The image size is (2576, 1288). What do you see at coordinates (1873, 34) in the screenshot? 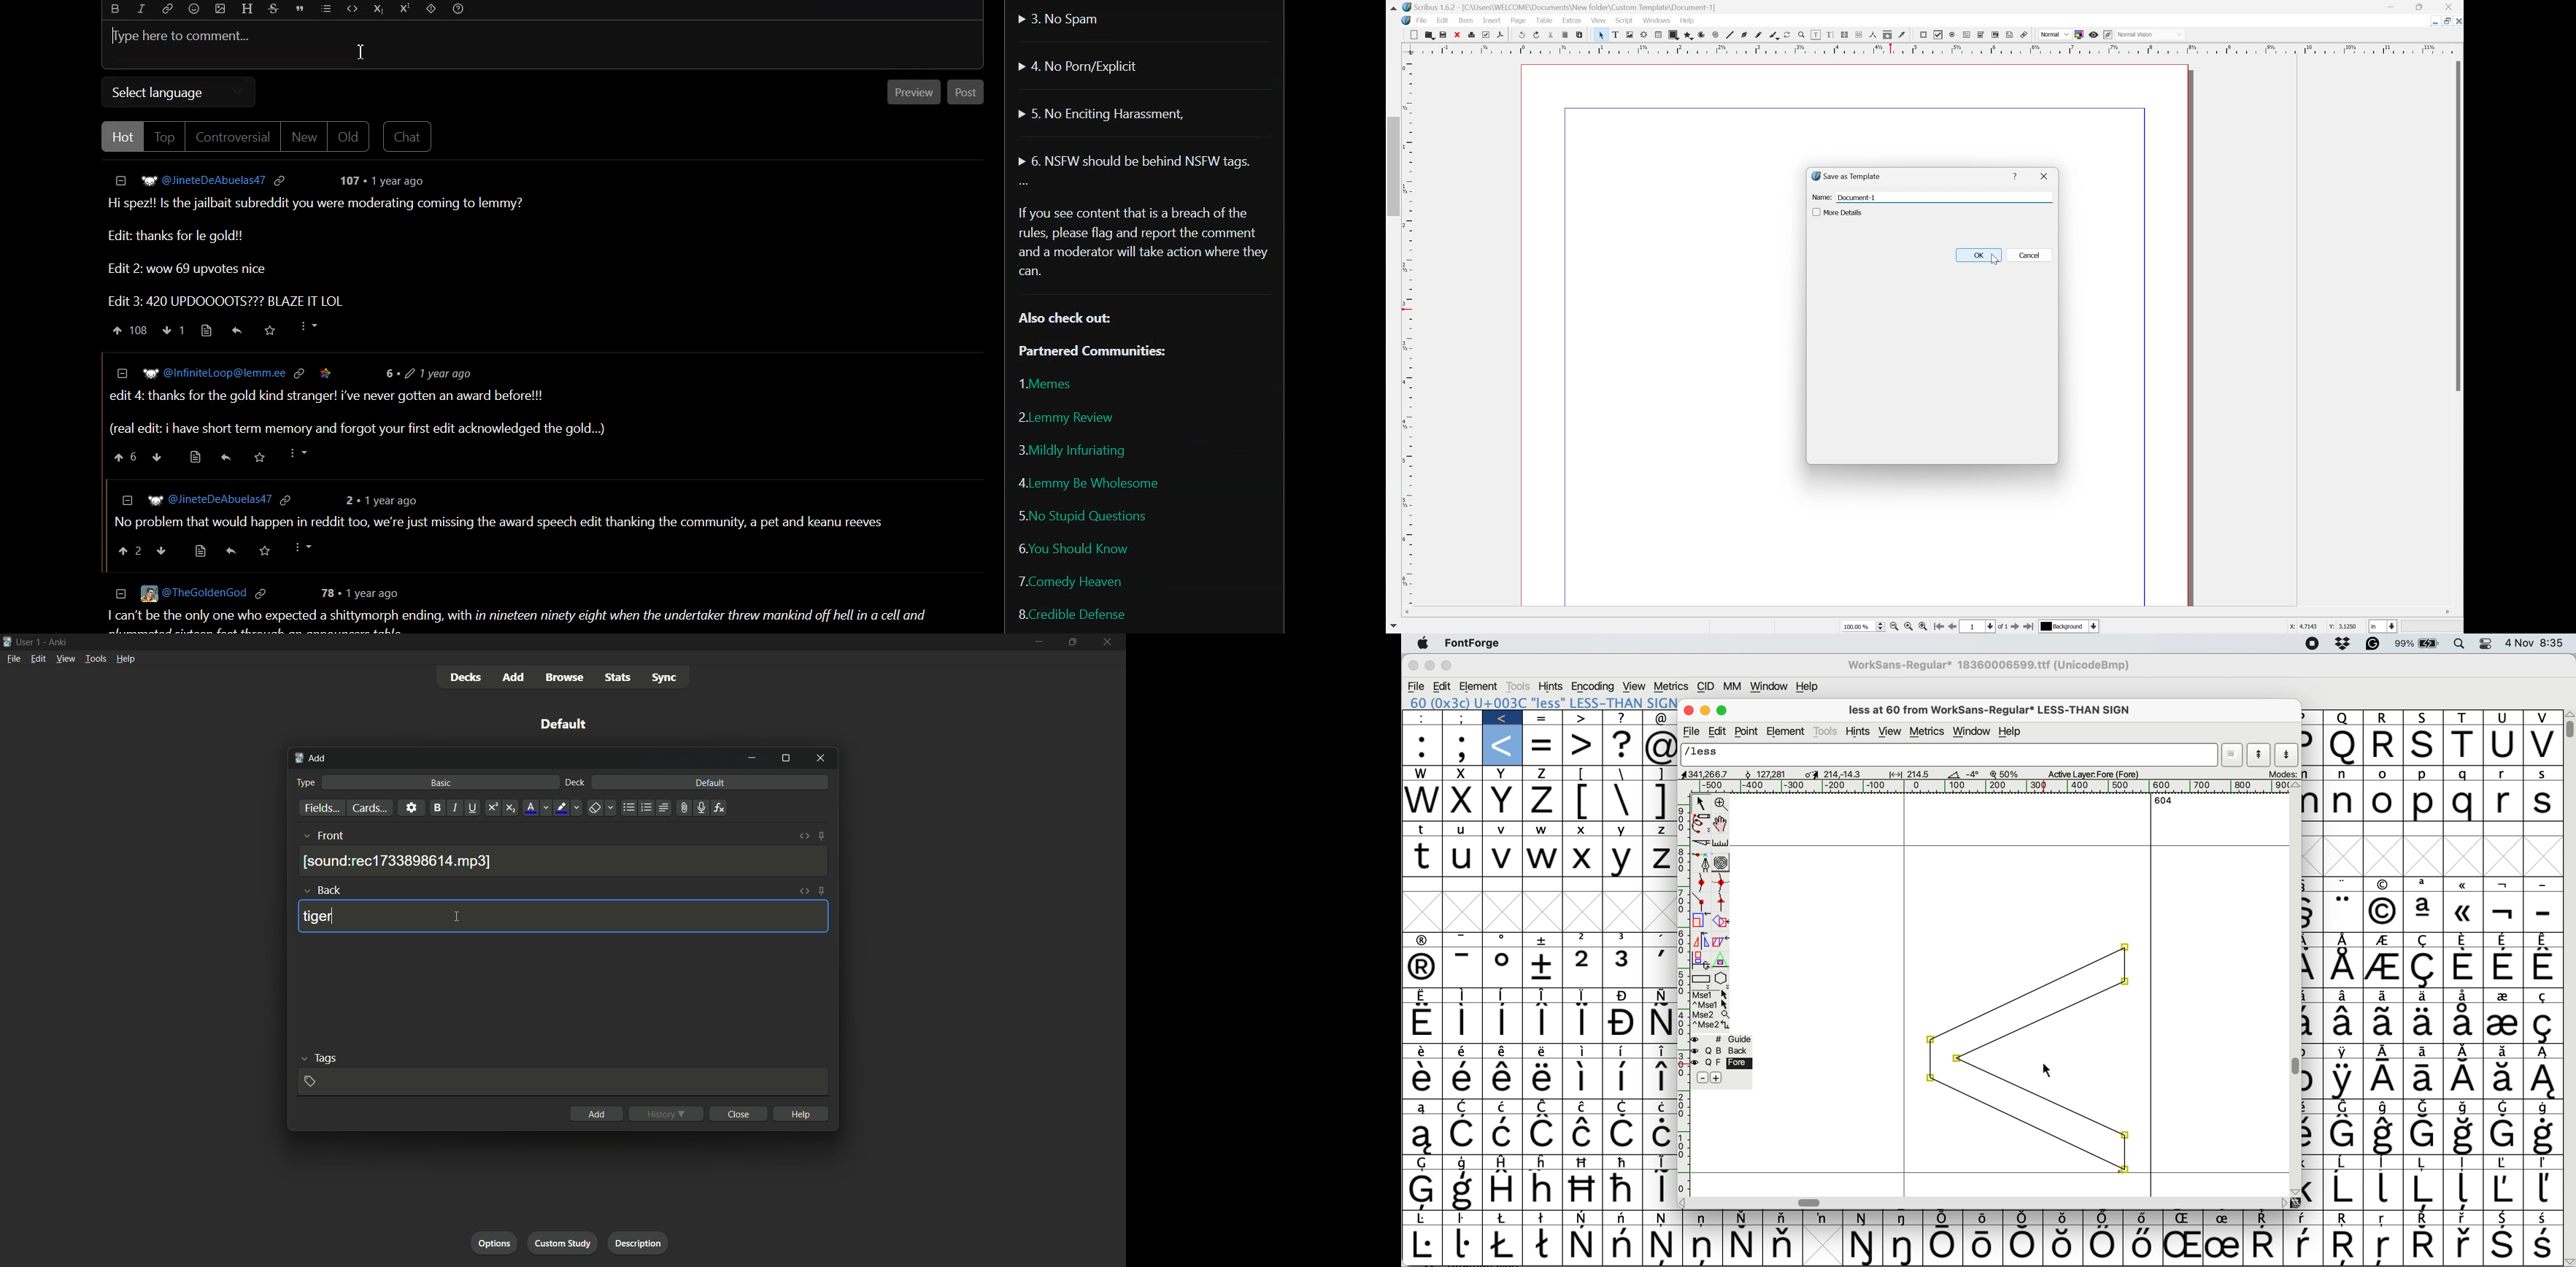
I see `measurements` at bounding box center [1873, 34].